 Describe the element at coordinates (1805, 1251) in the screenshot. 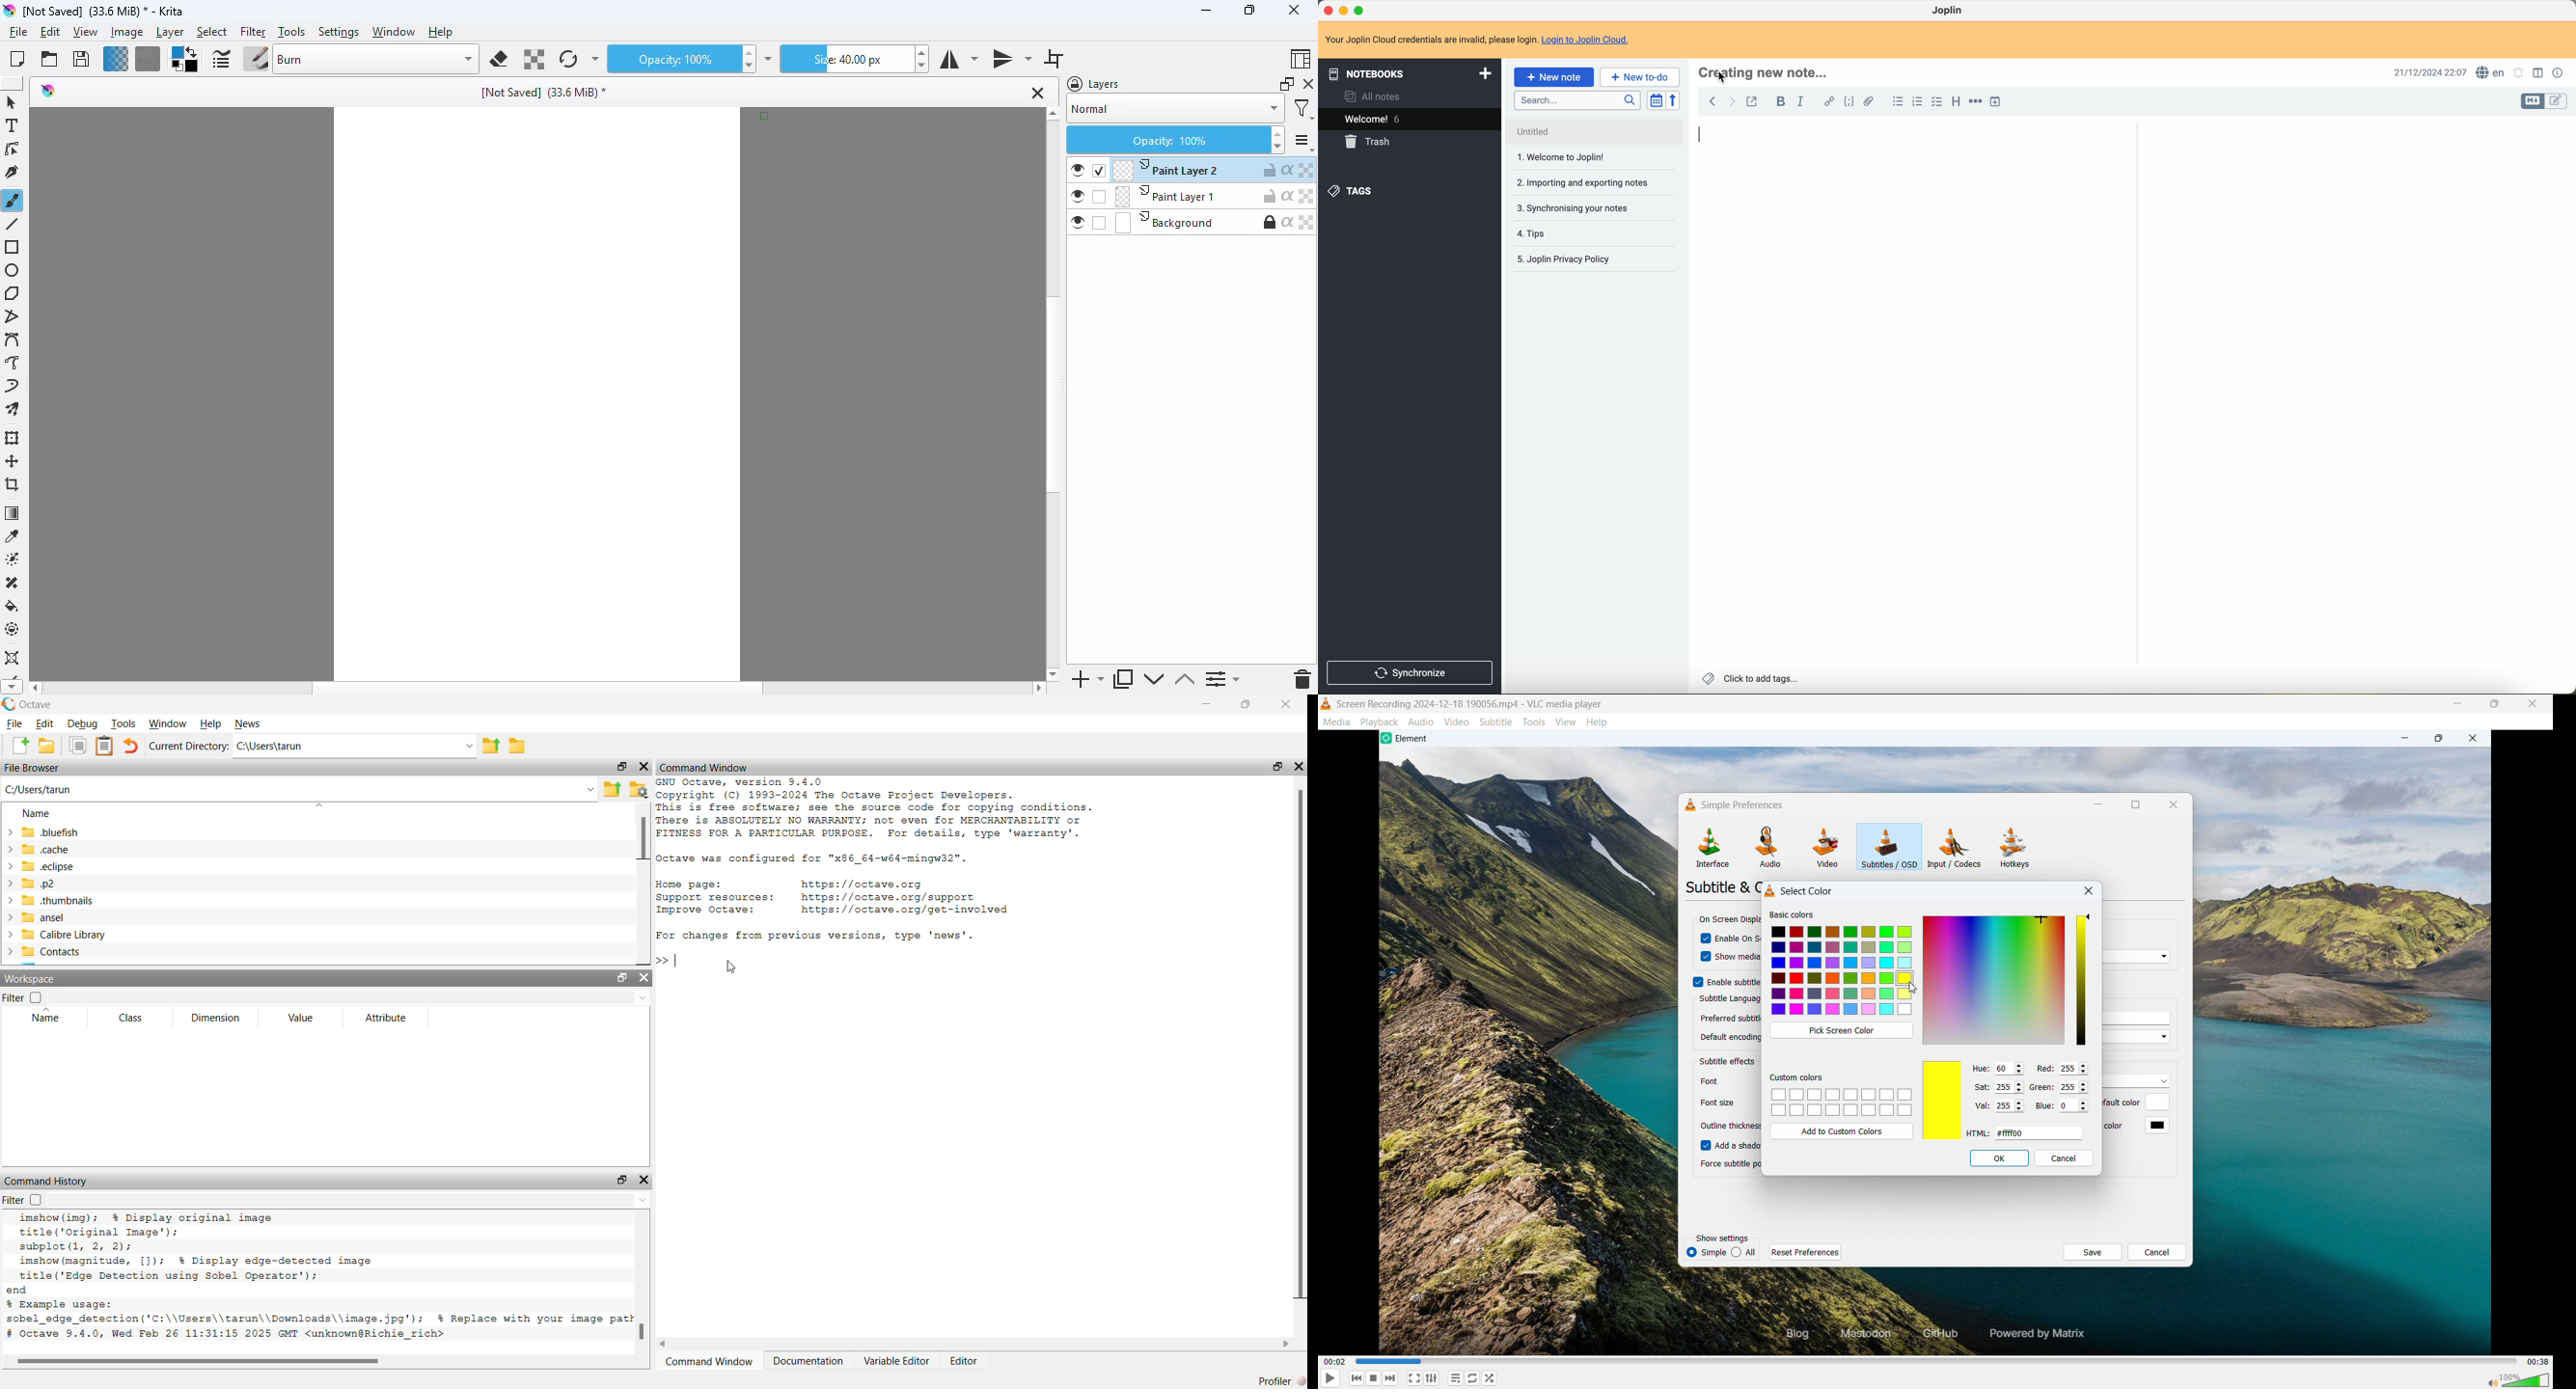

I see `Reset preferences ` at that location.